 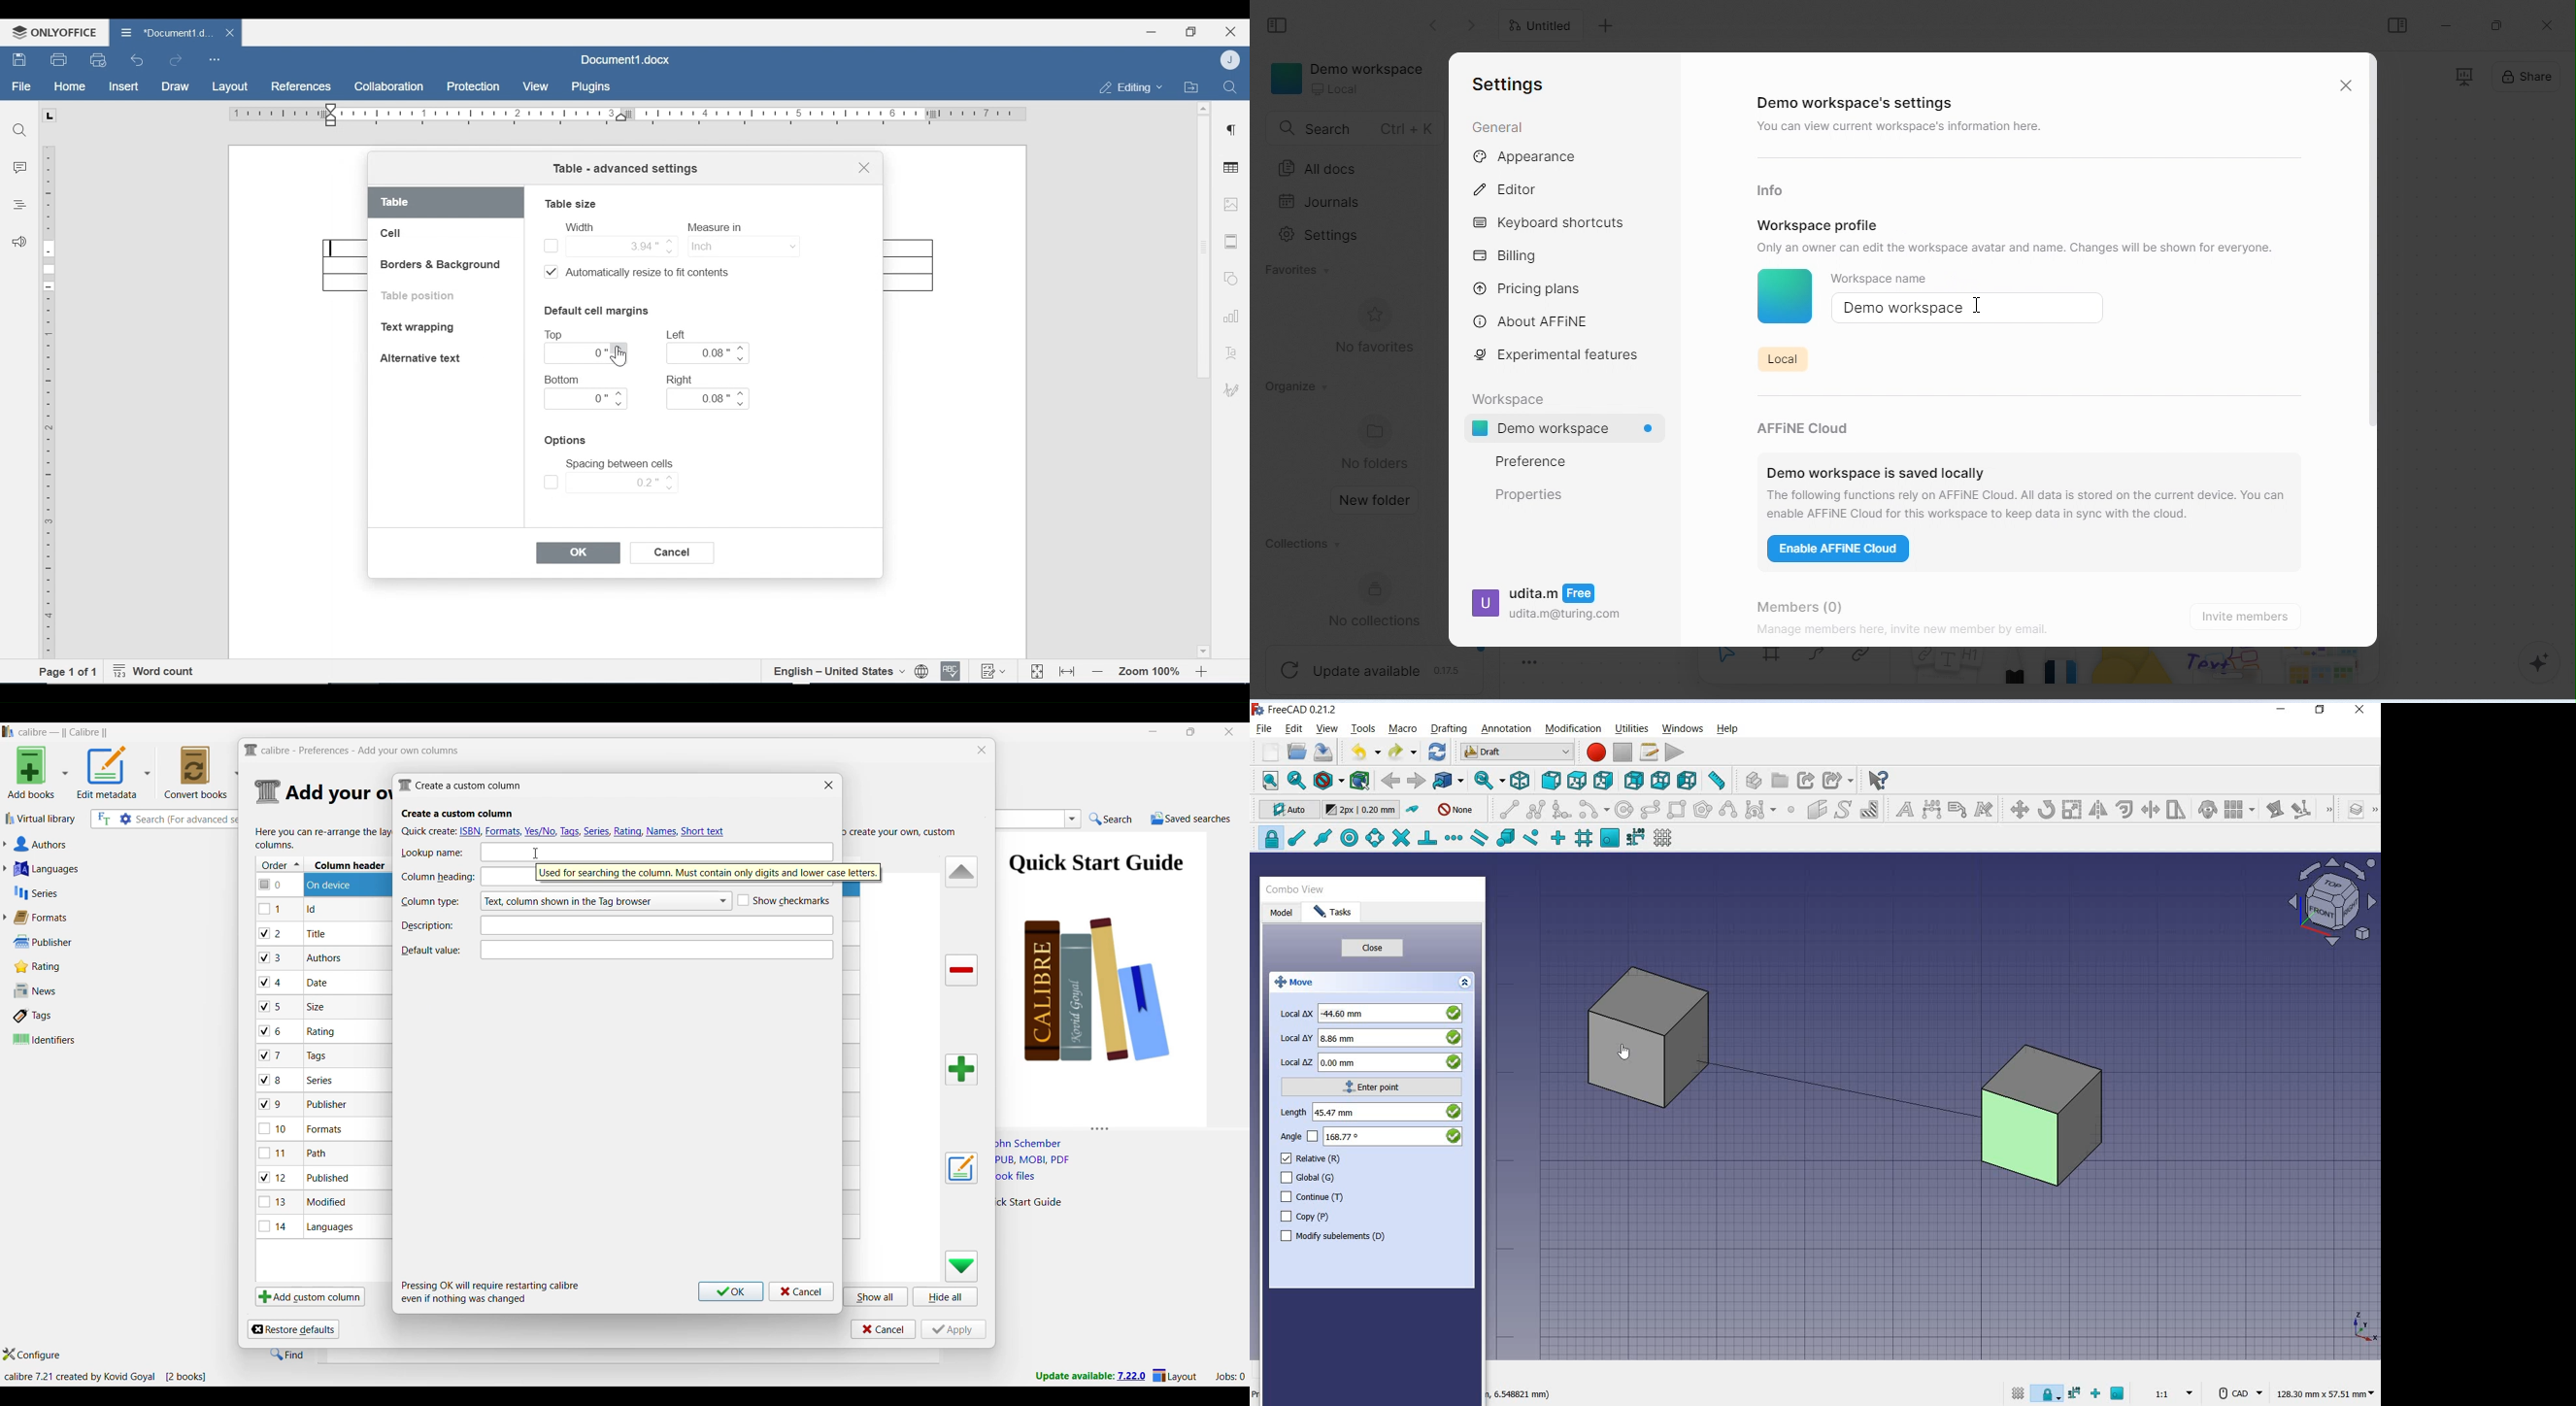 What do you see at coordinates (1449, 729) in the screenshot?
I see `drafting` at bounding box center [1449, 729].